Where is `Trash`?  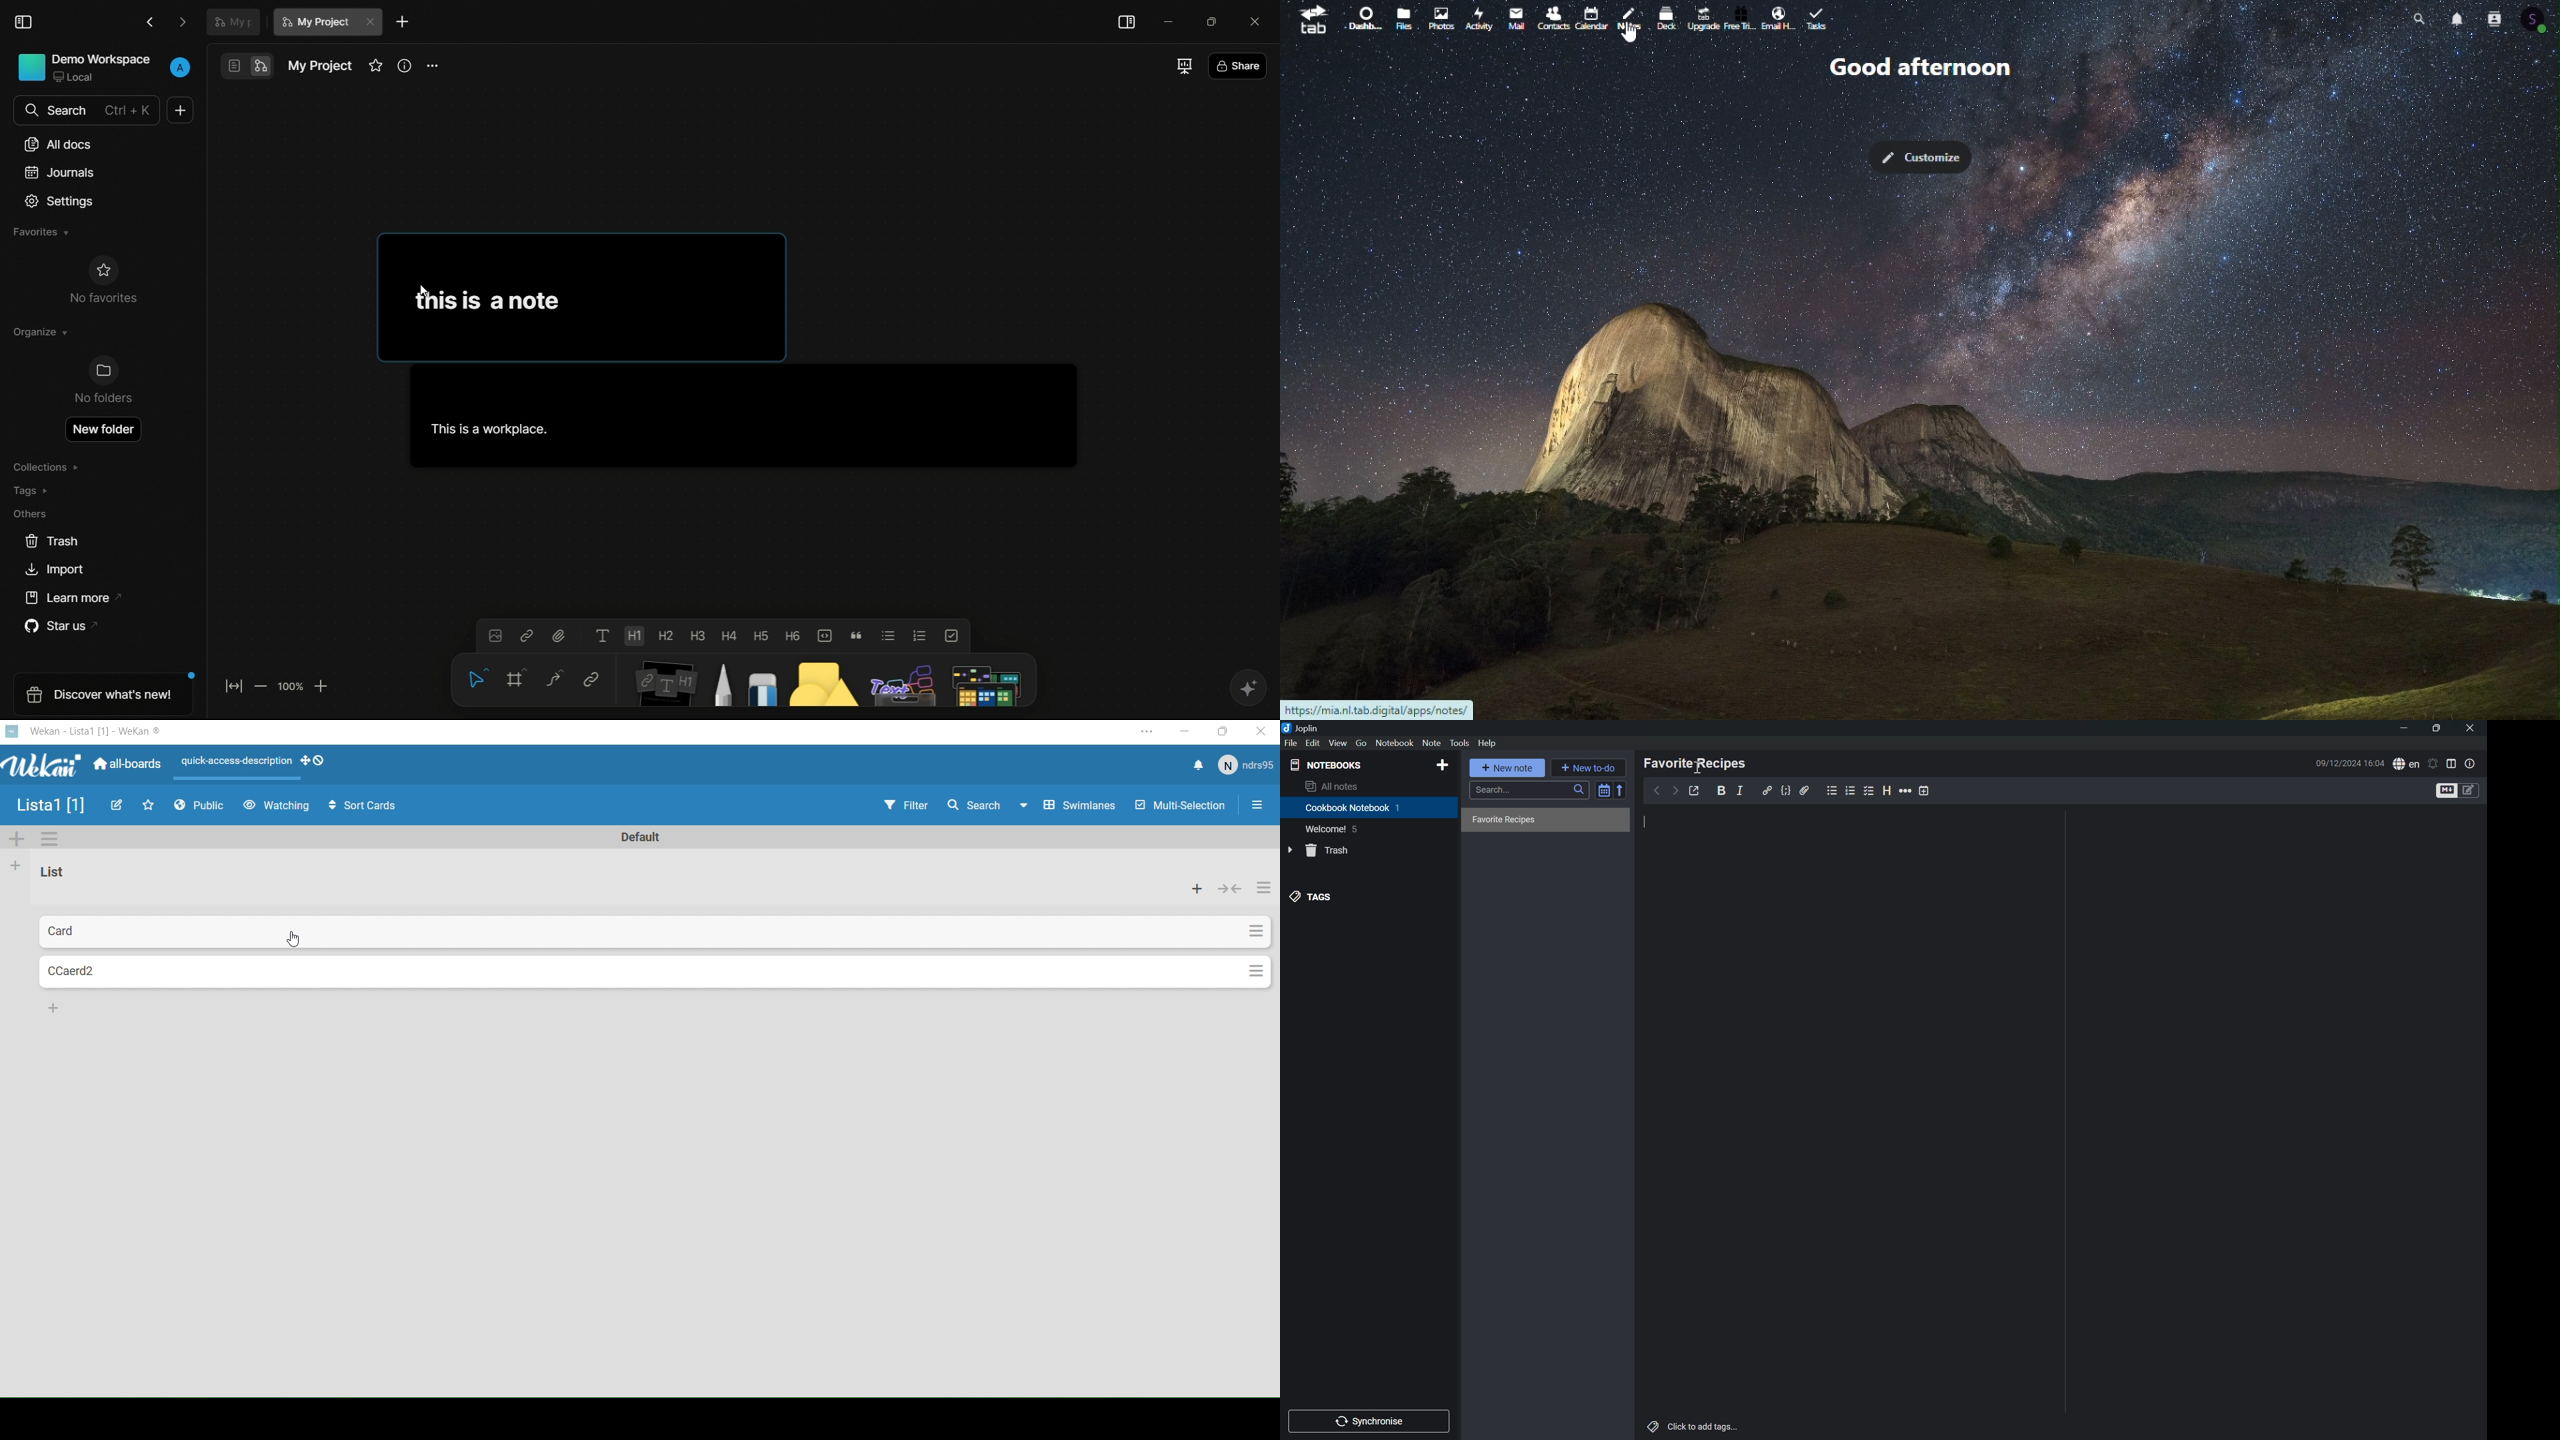
Trash is located at coordinates (1330, 849).